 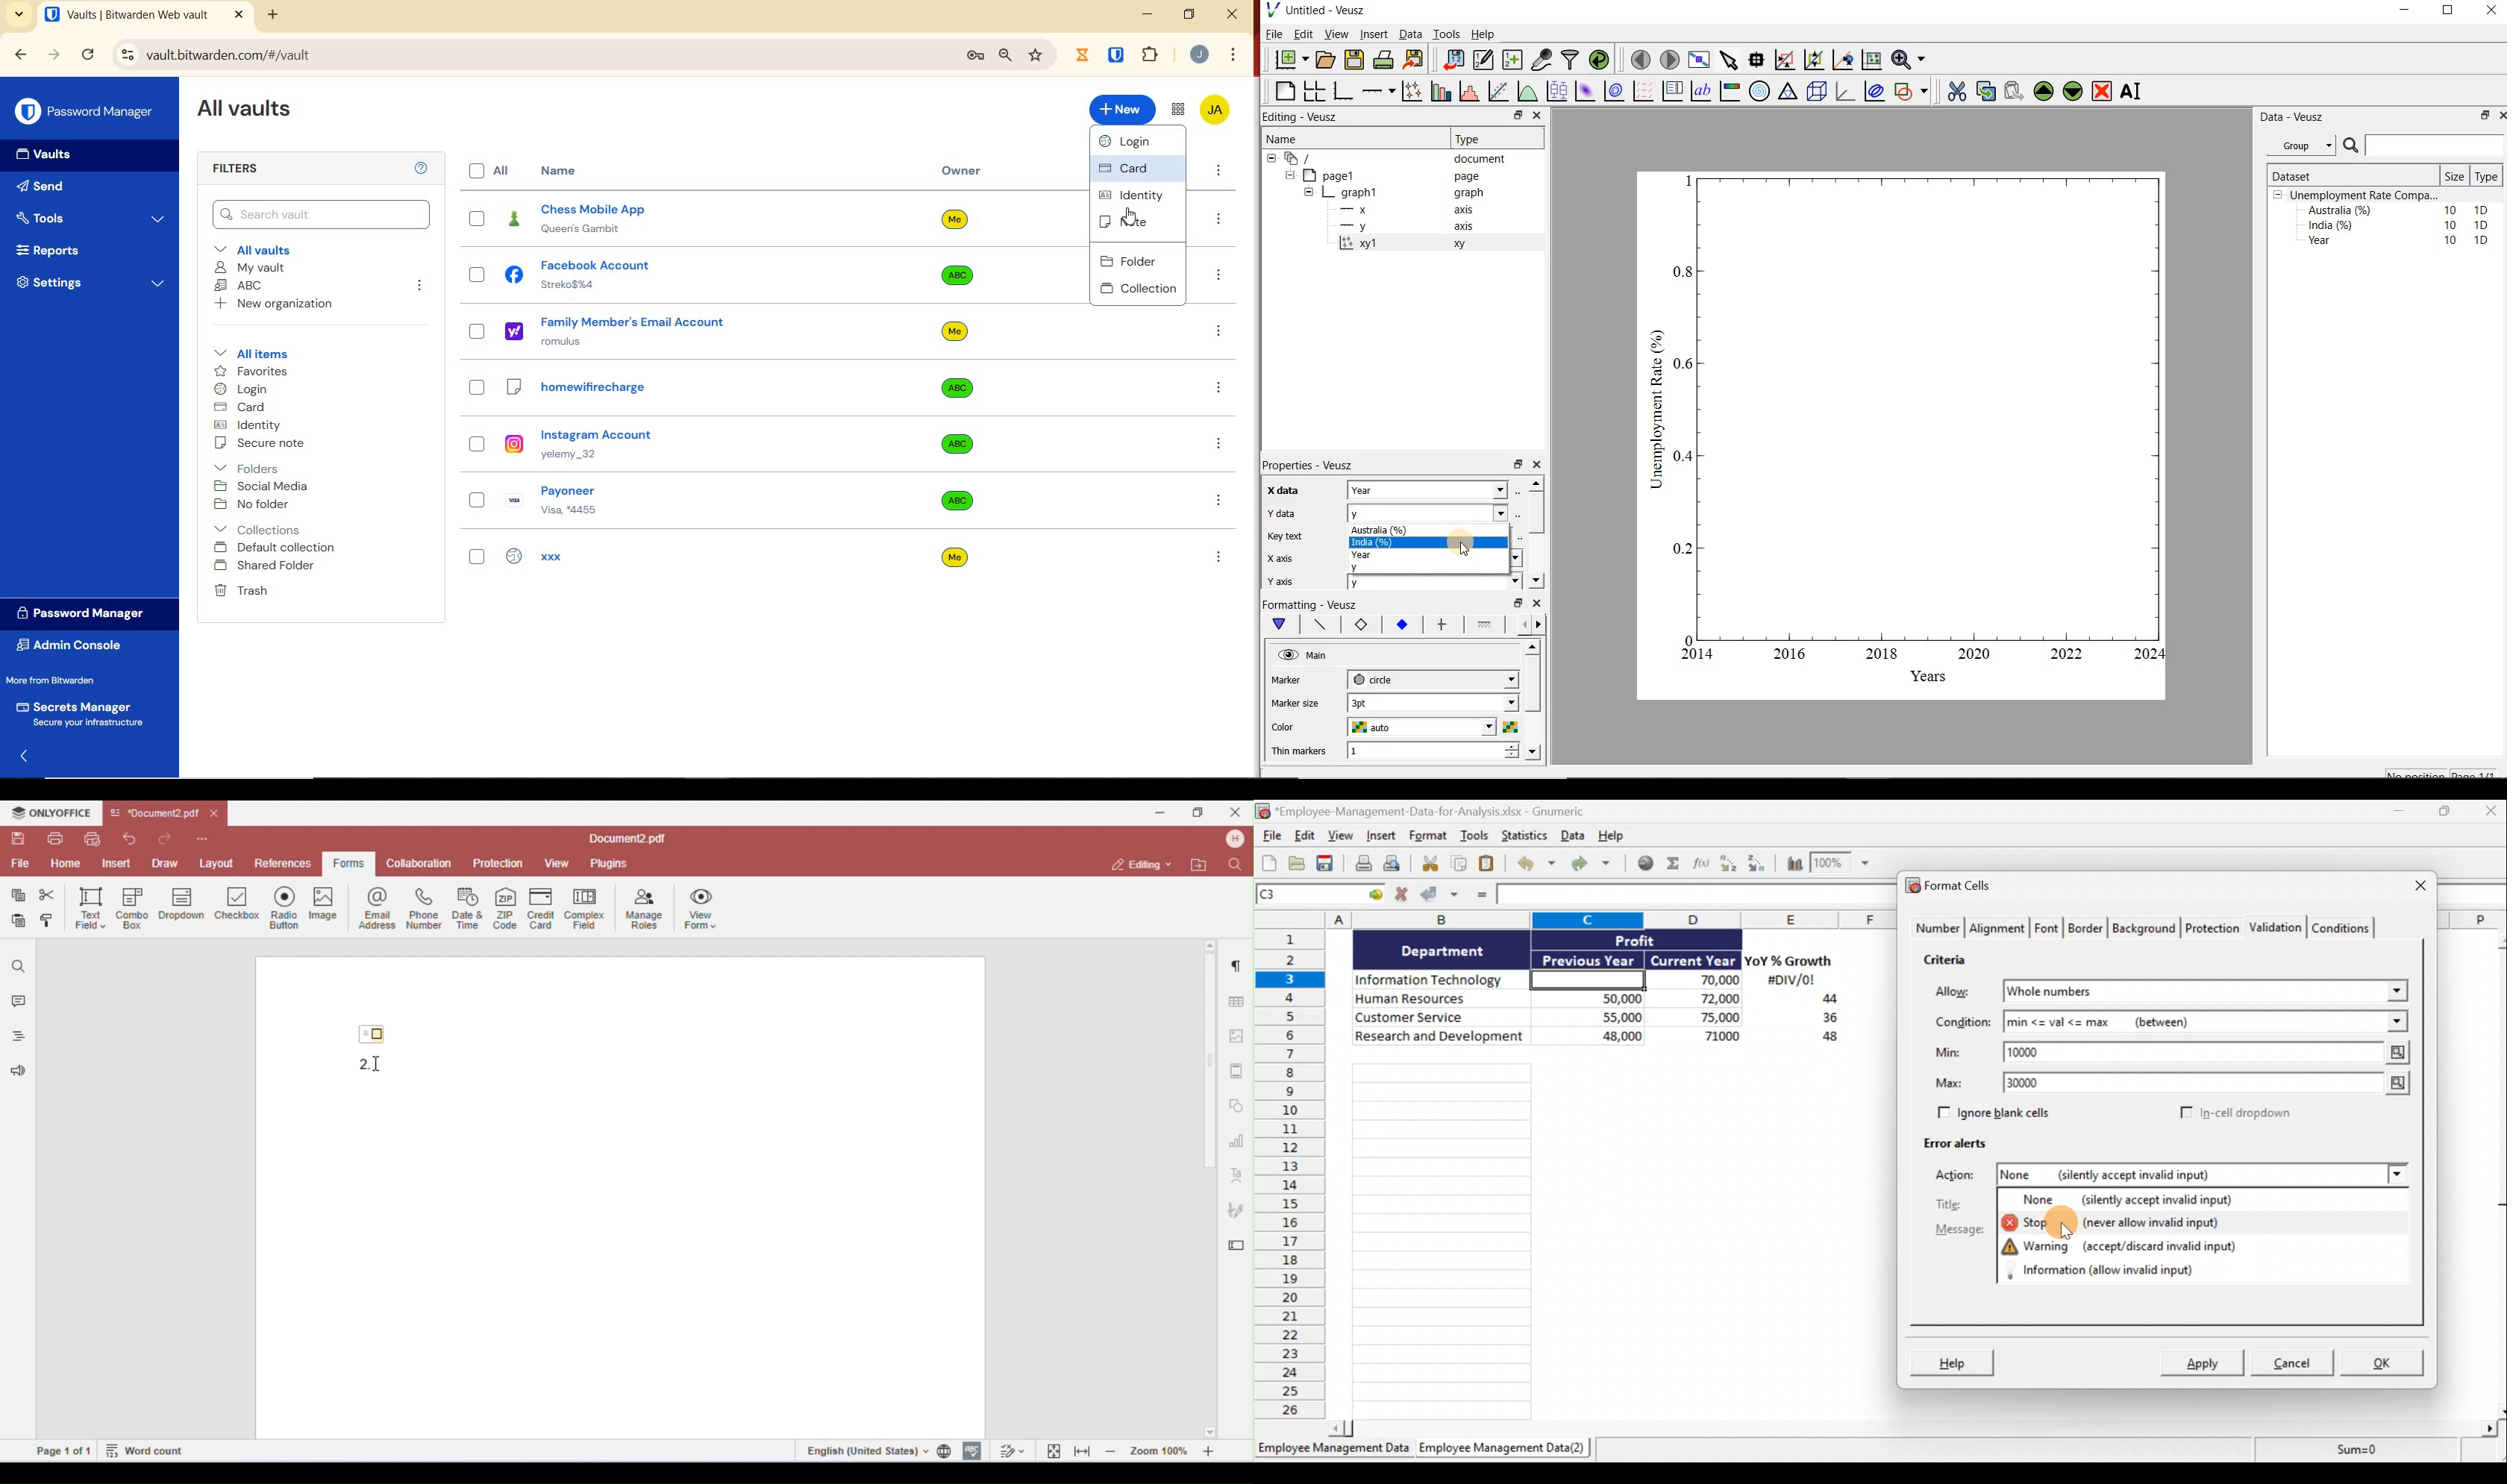 I want to click on shared folder, so click(x=266, y=566).